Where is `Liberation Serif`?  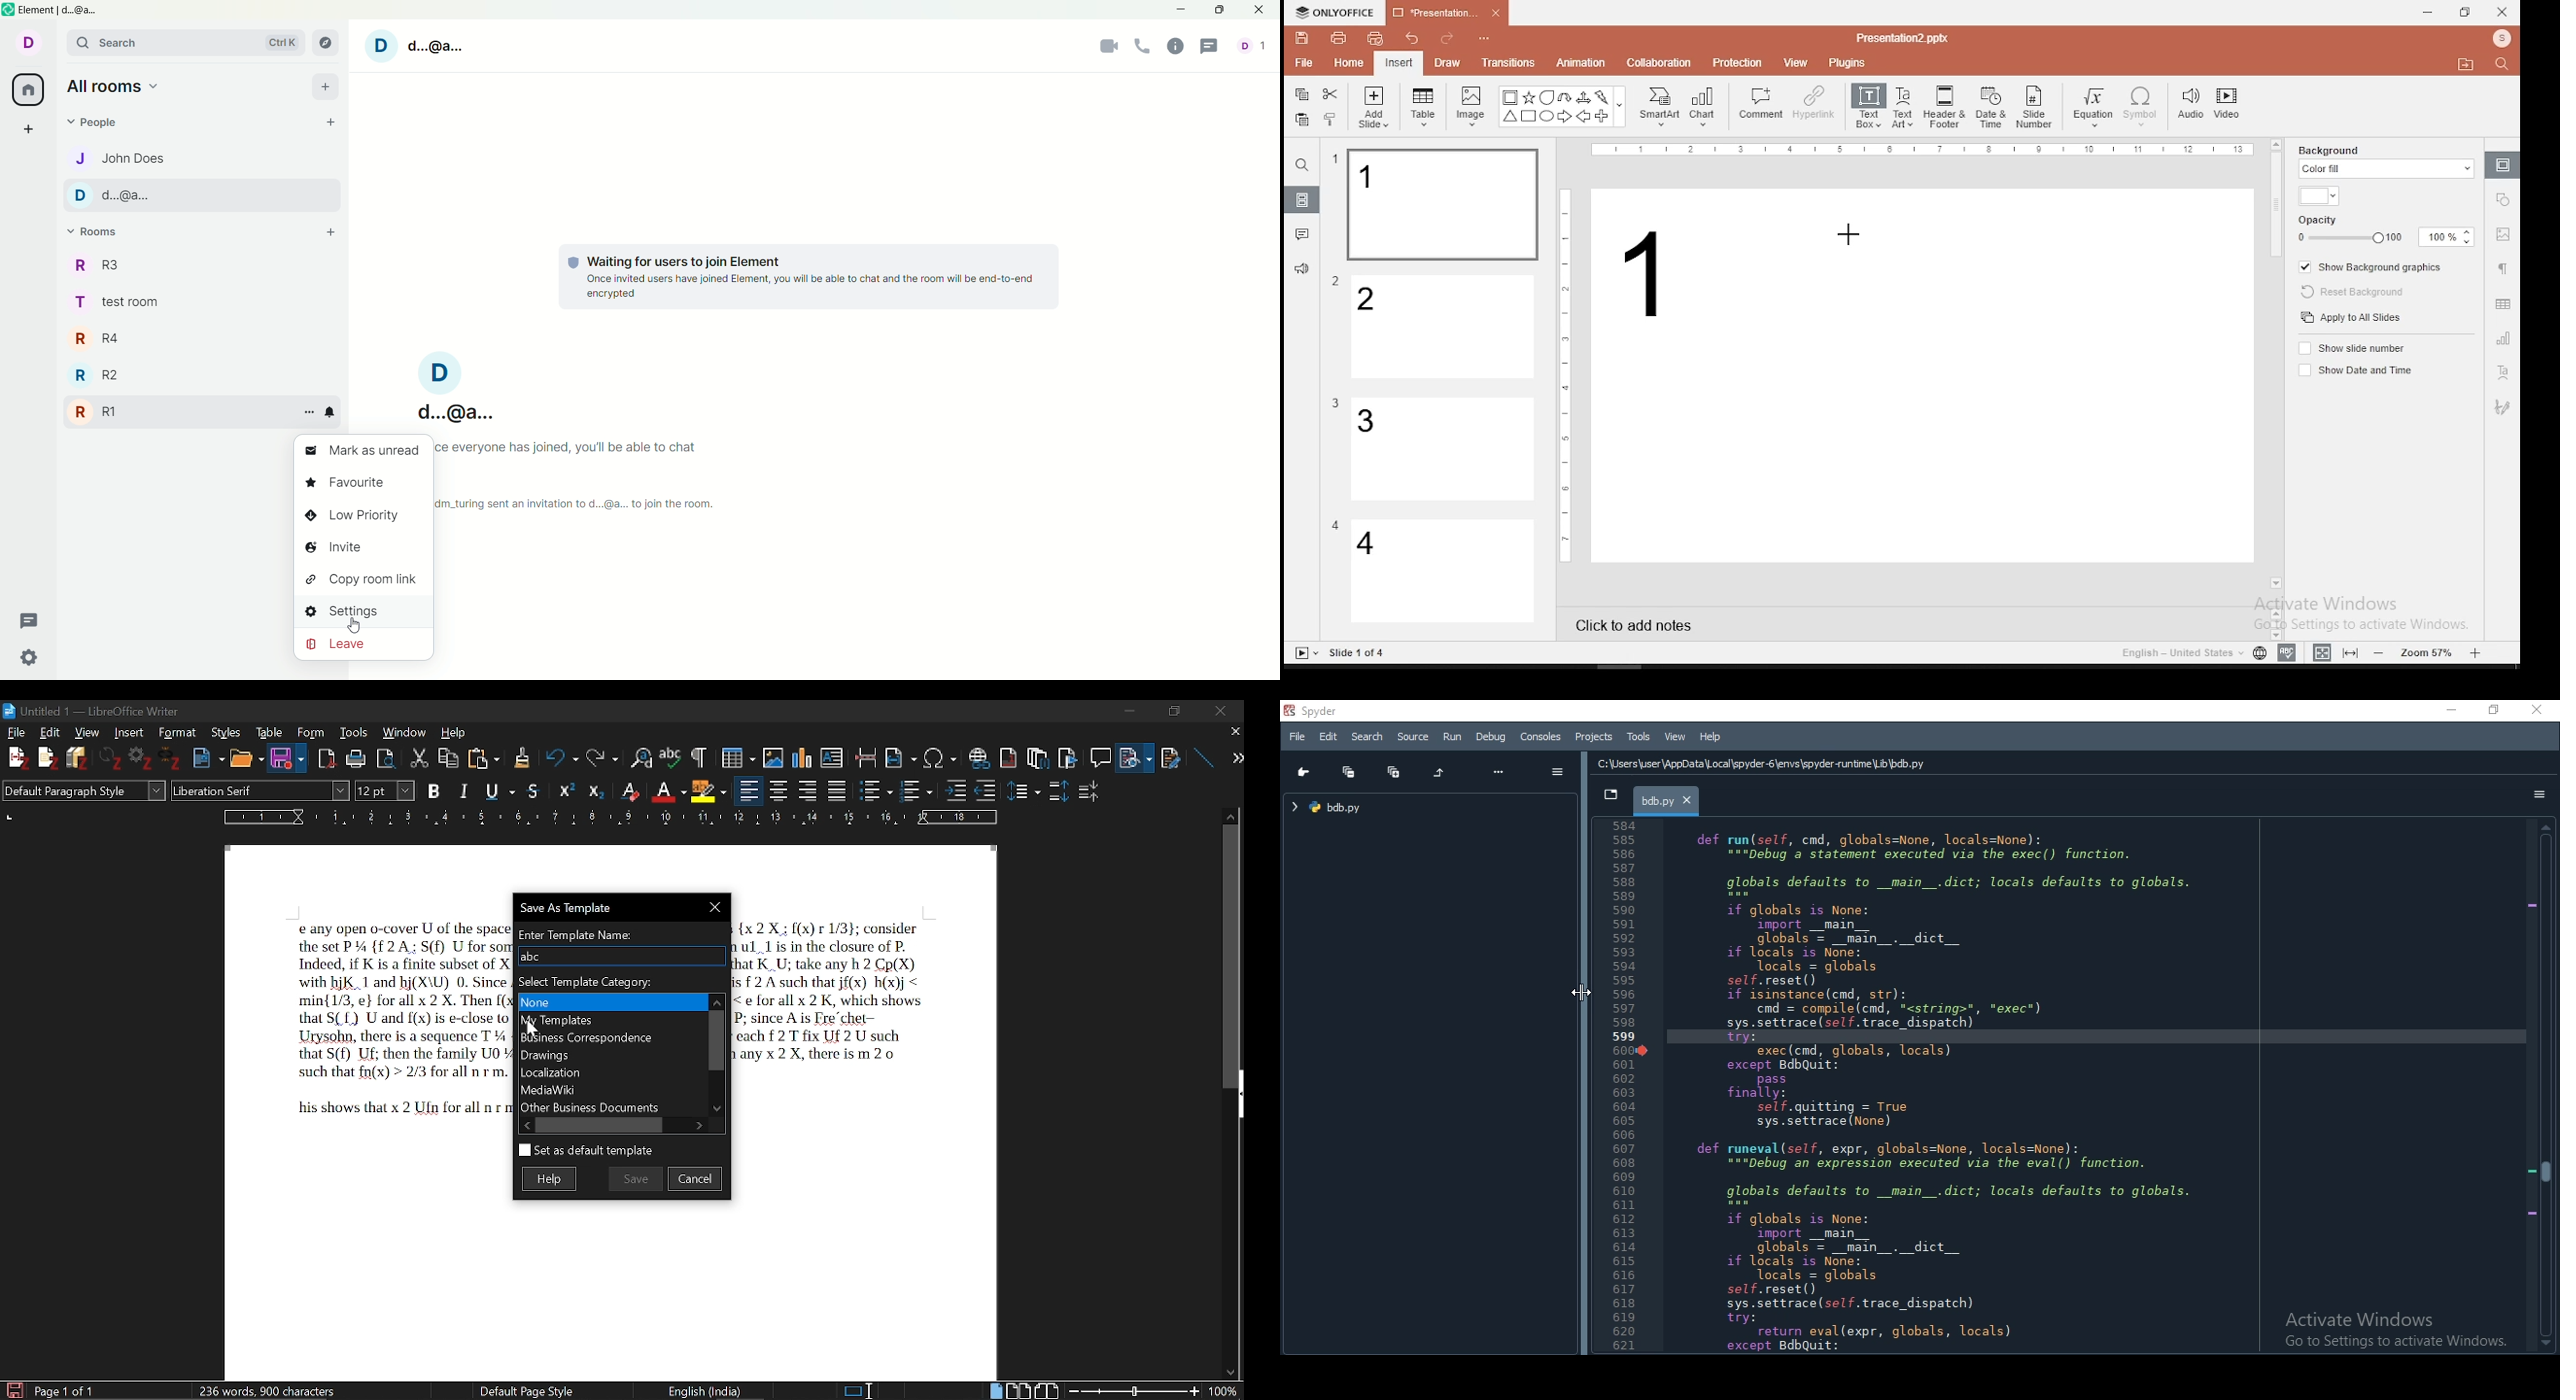 Liberation Serif is located at coordinates (222, 792).